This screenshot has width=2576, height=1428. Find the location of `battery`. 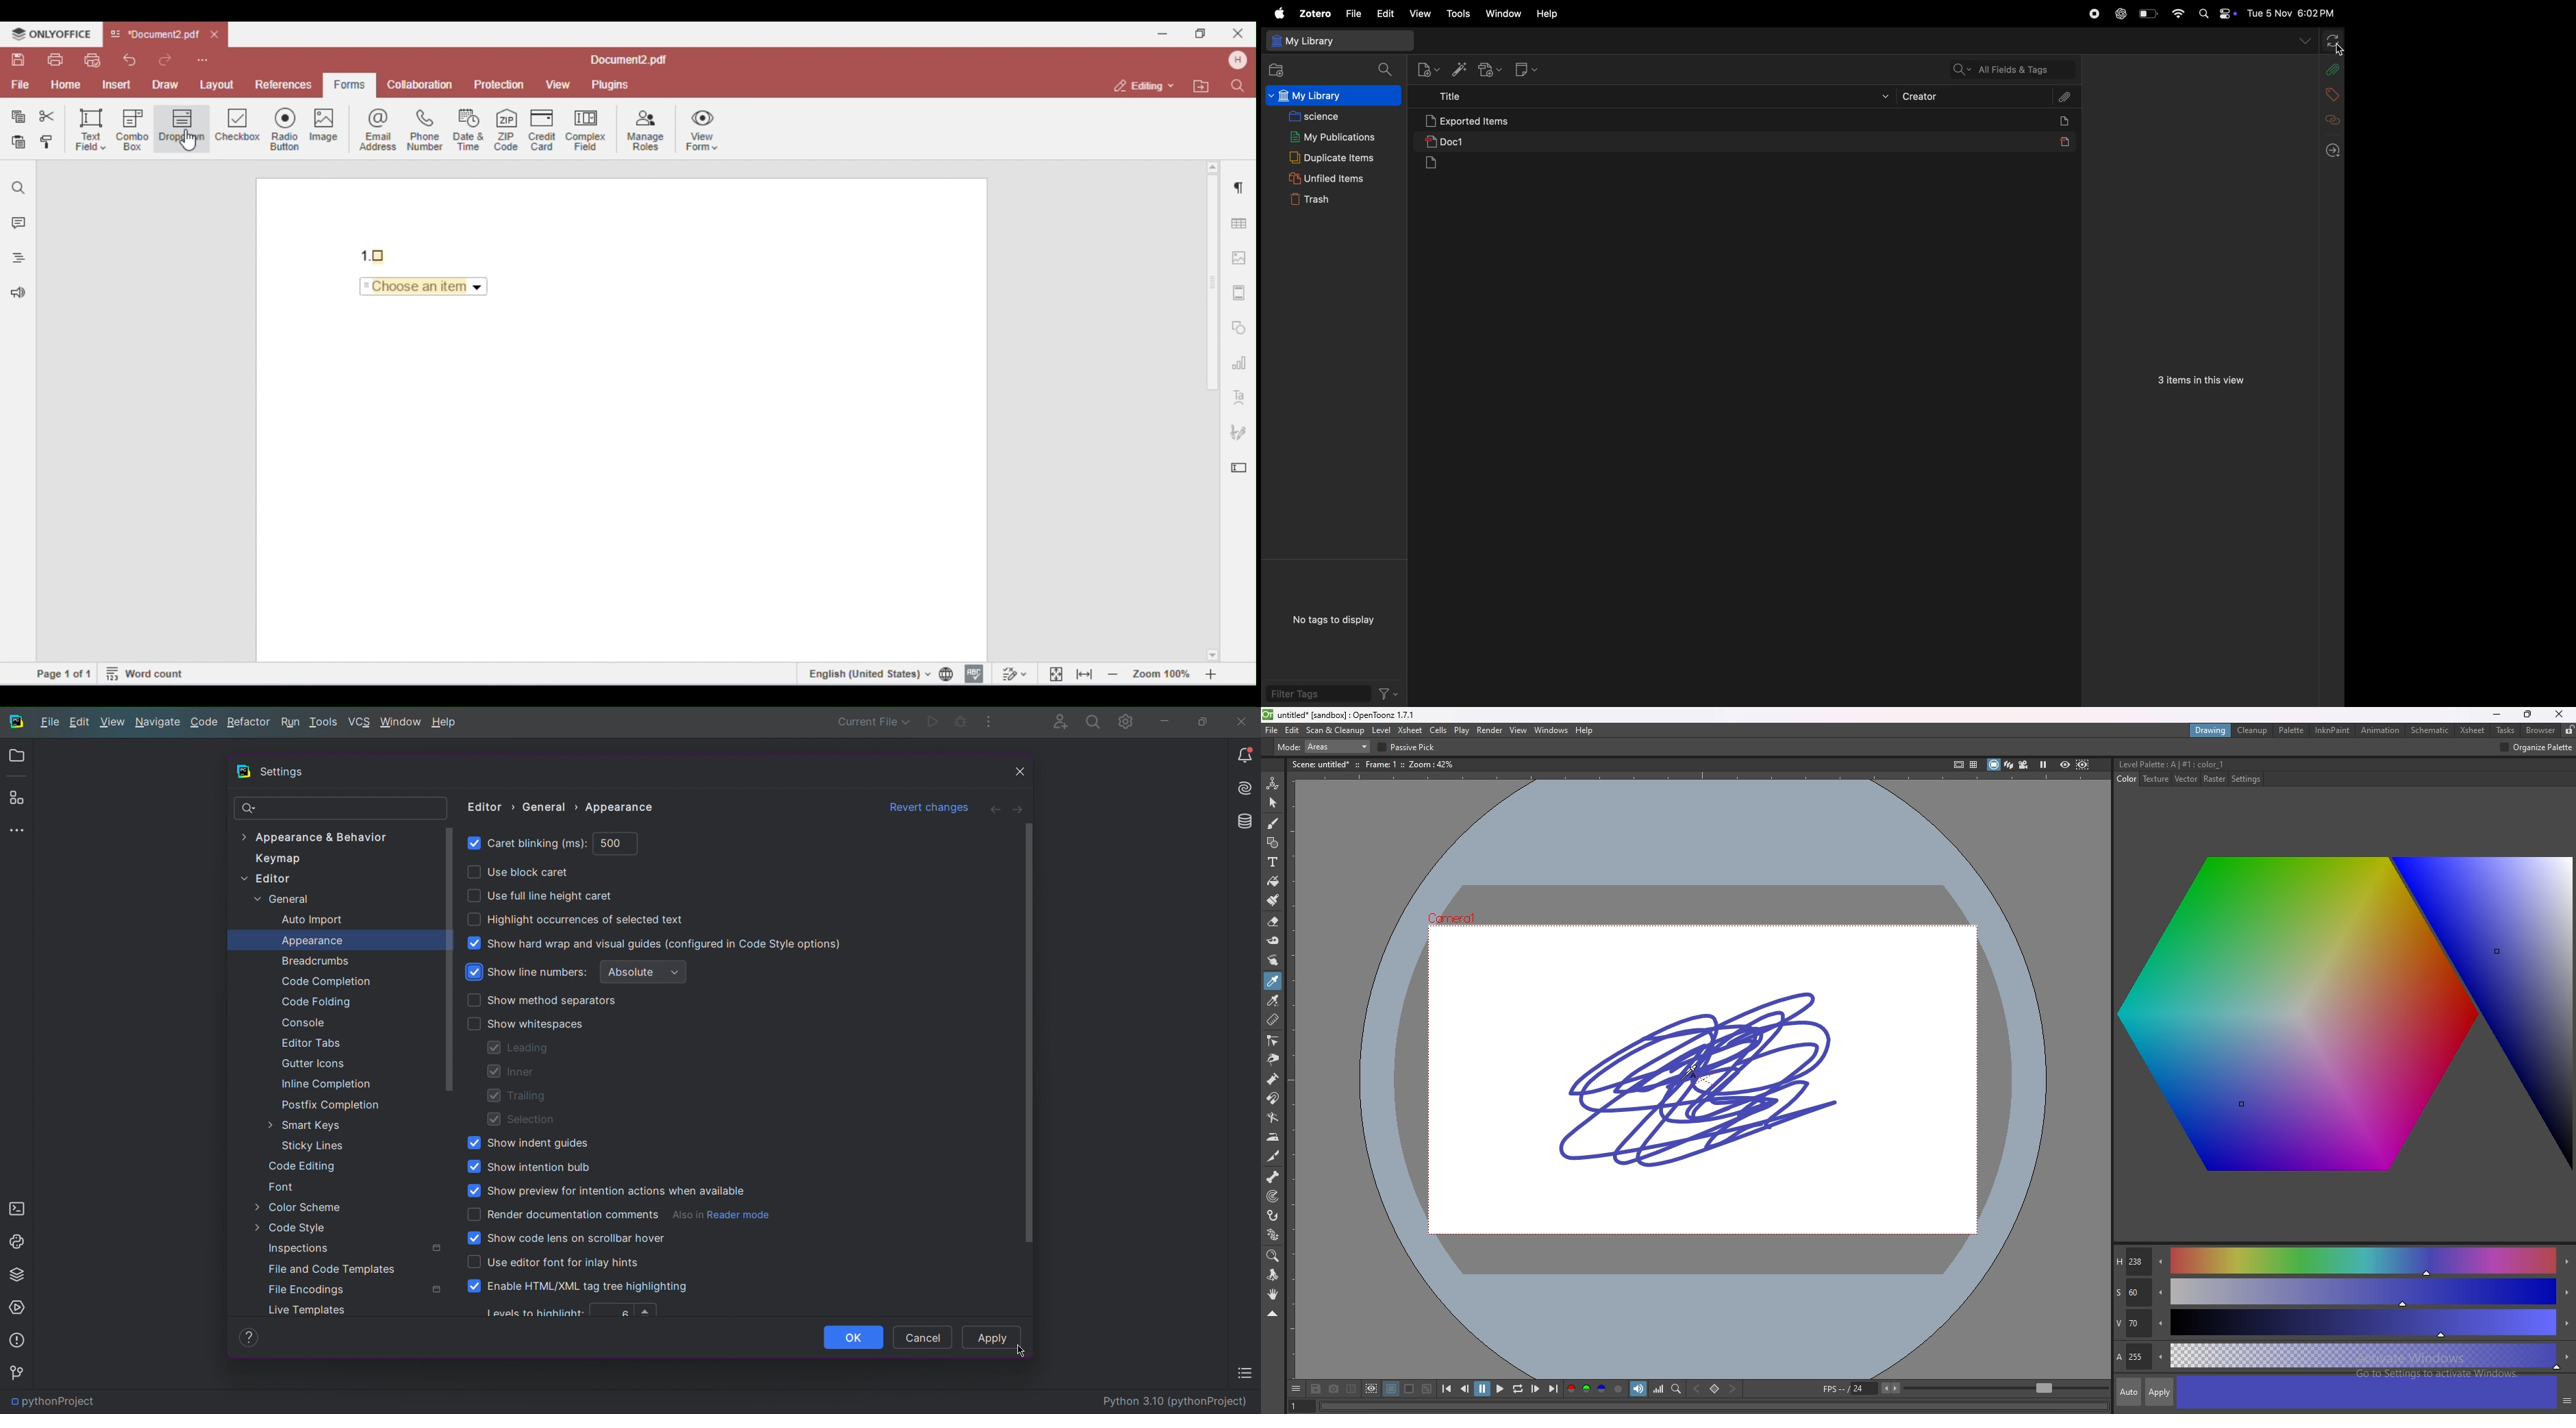

battery is located at coordinates (2149, 13).